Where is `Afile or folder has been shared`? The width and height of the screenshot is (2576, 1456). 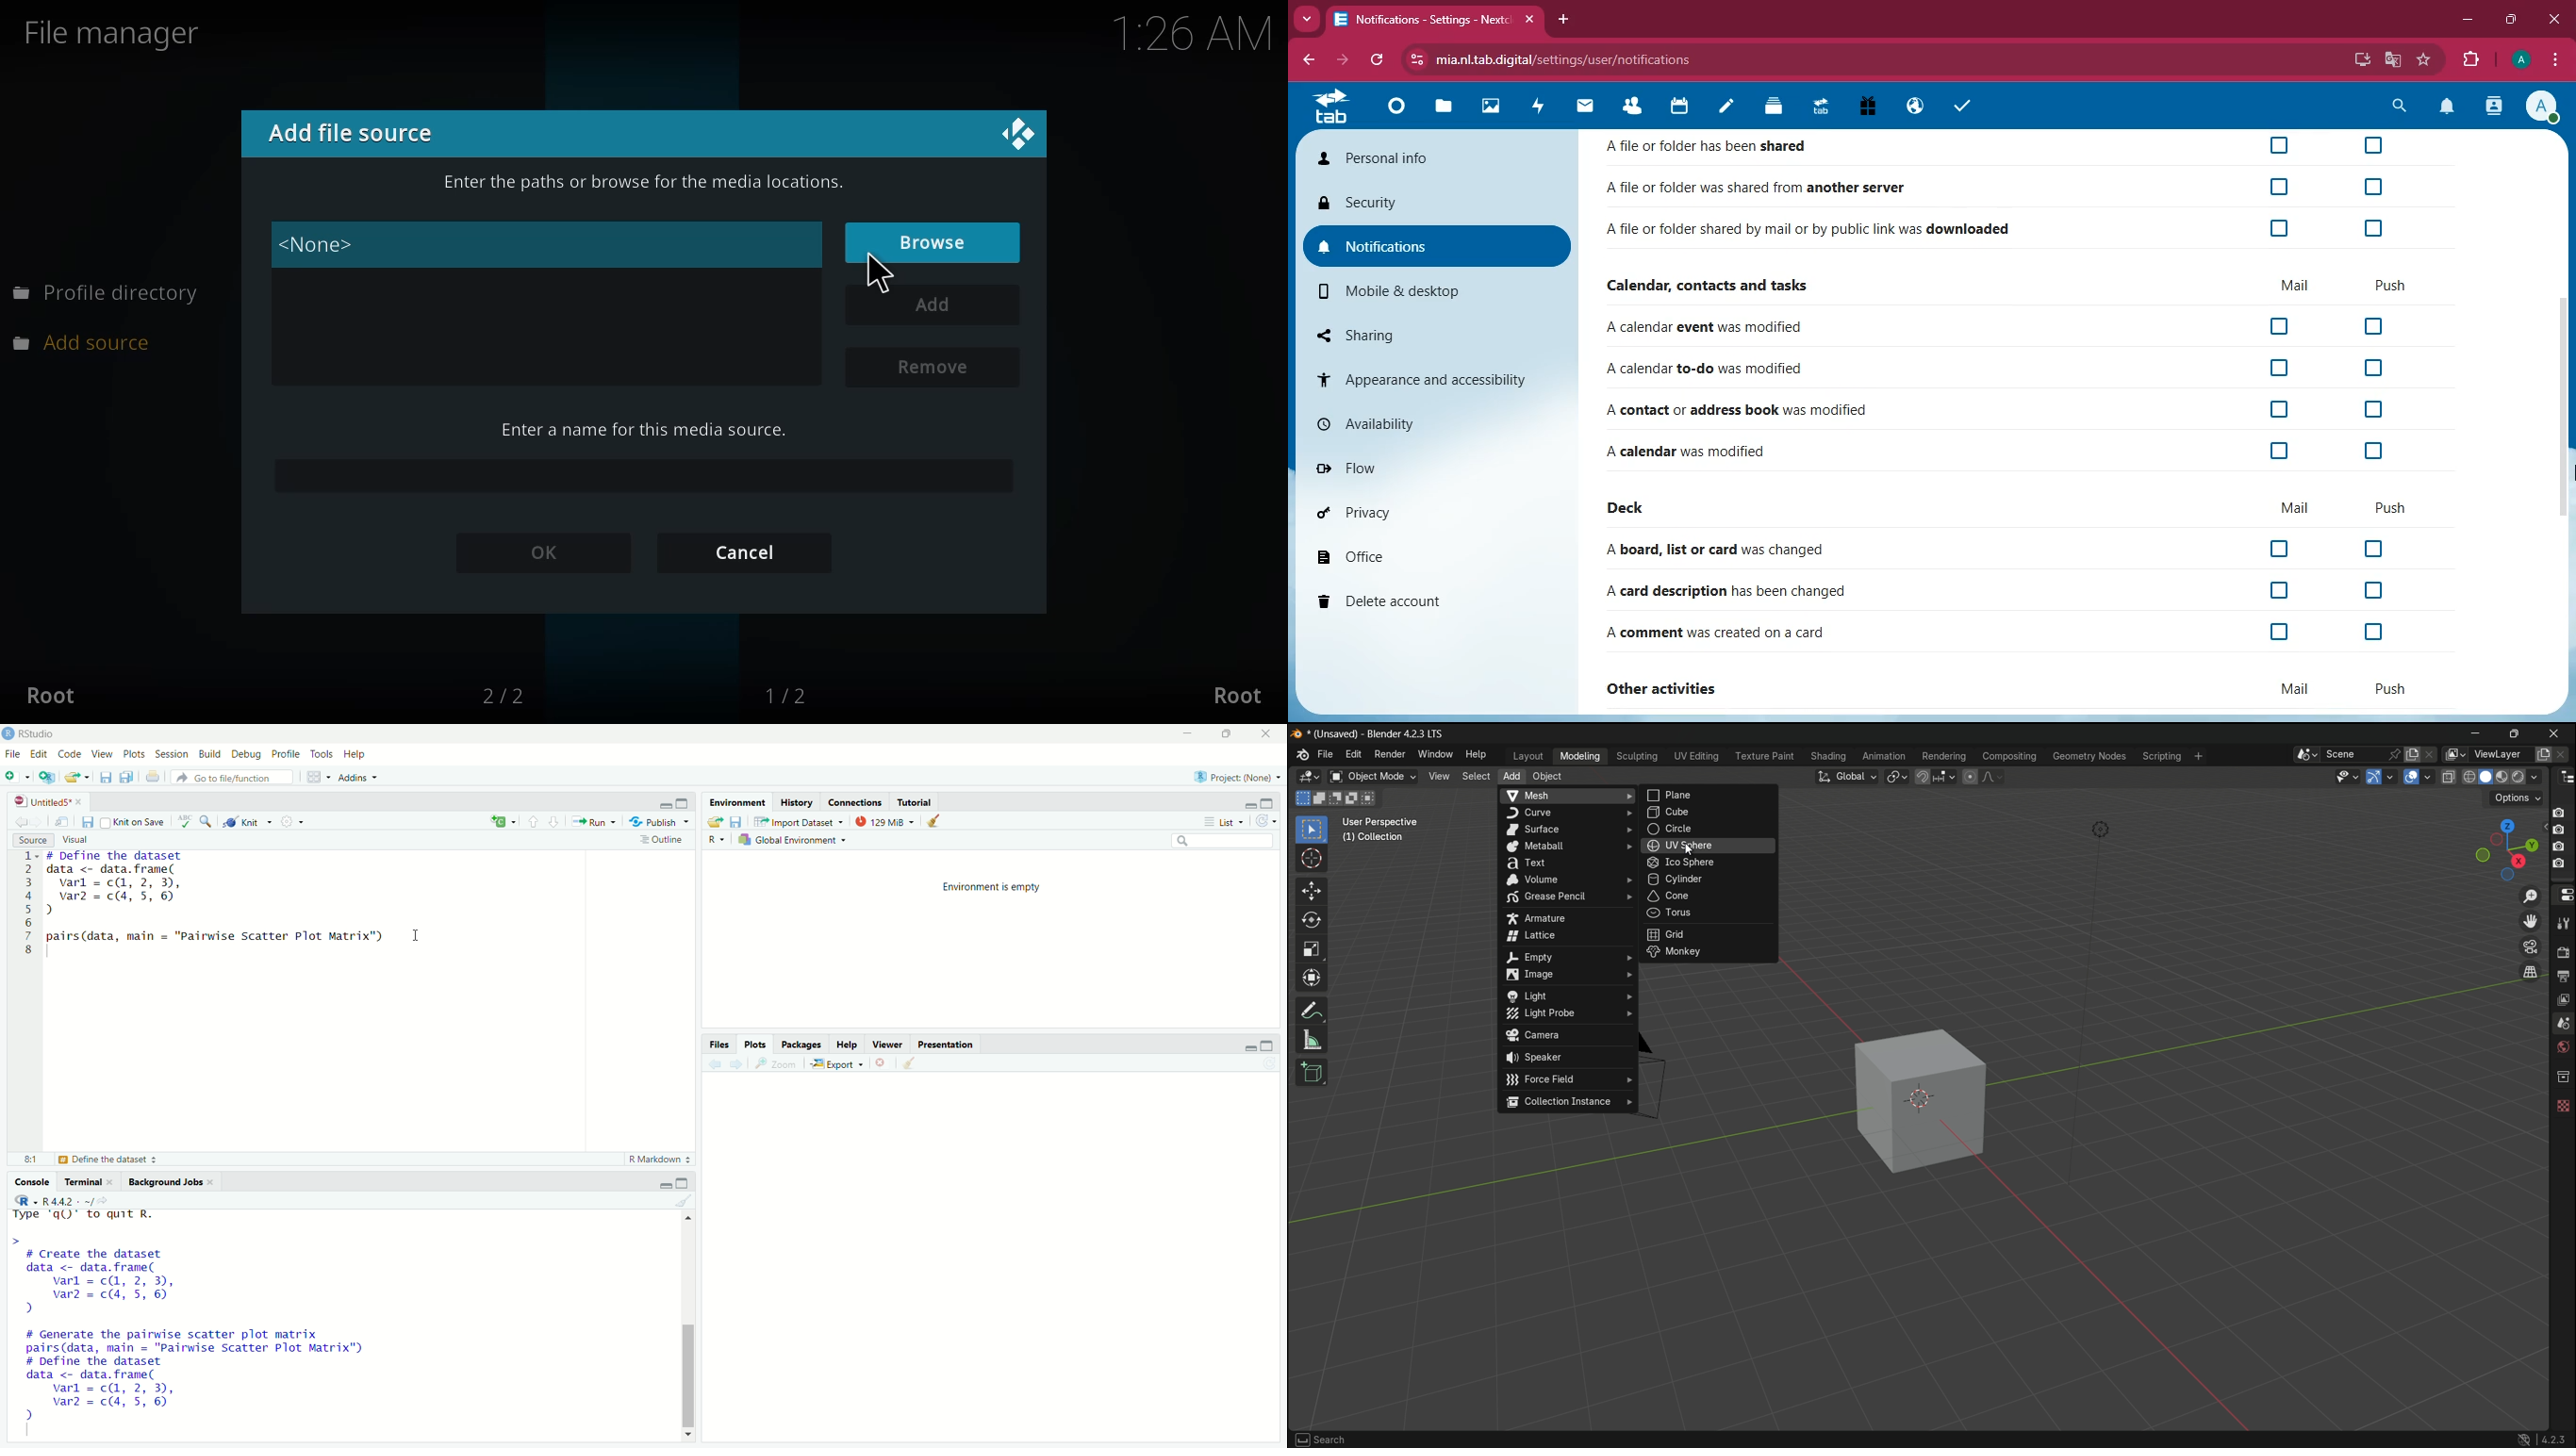
Afile or folder has been shared is located at coordinates (1711, 149).